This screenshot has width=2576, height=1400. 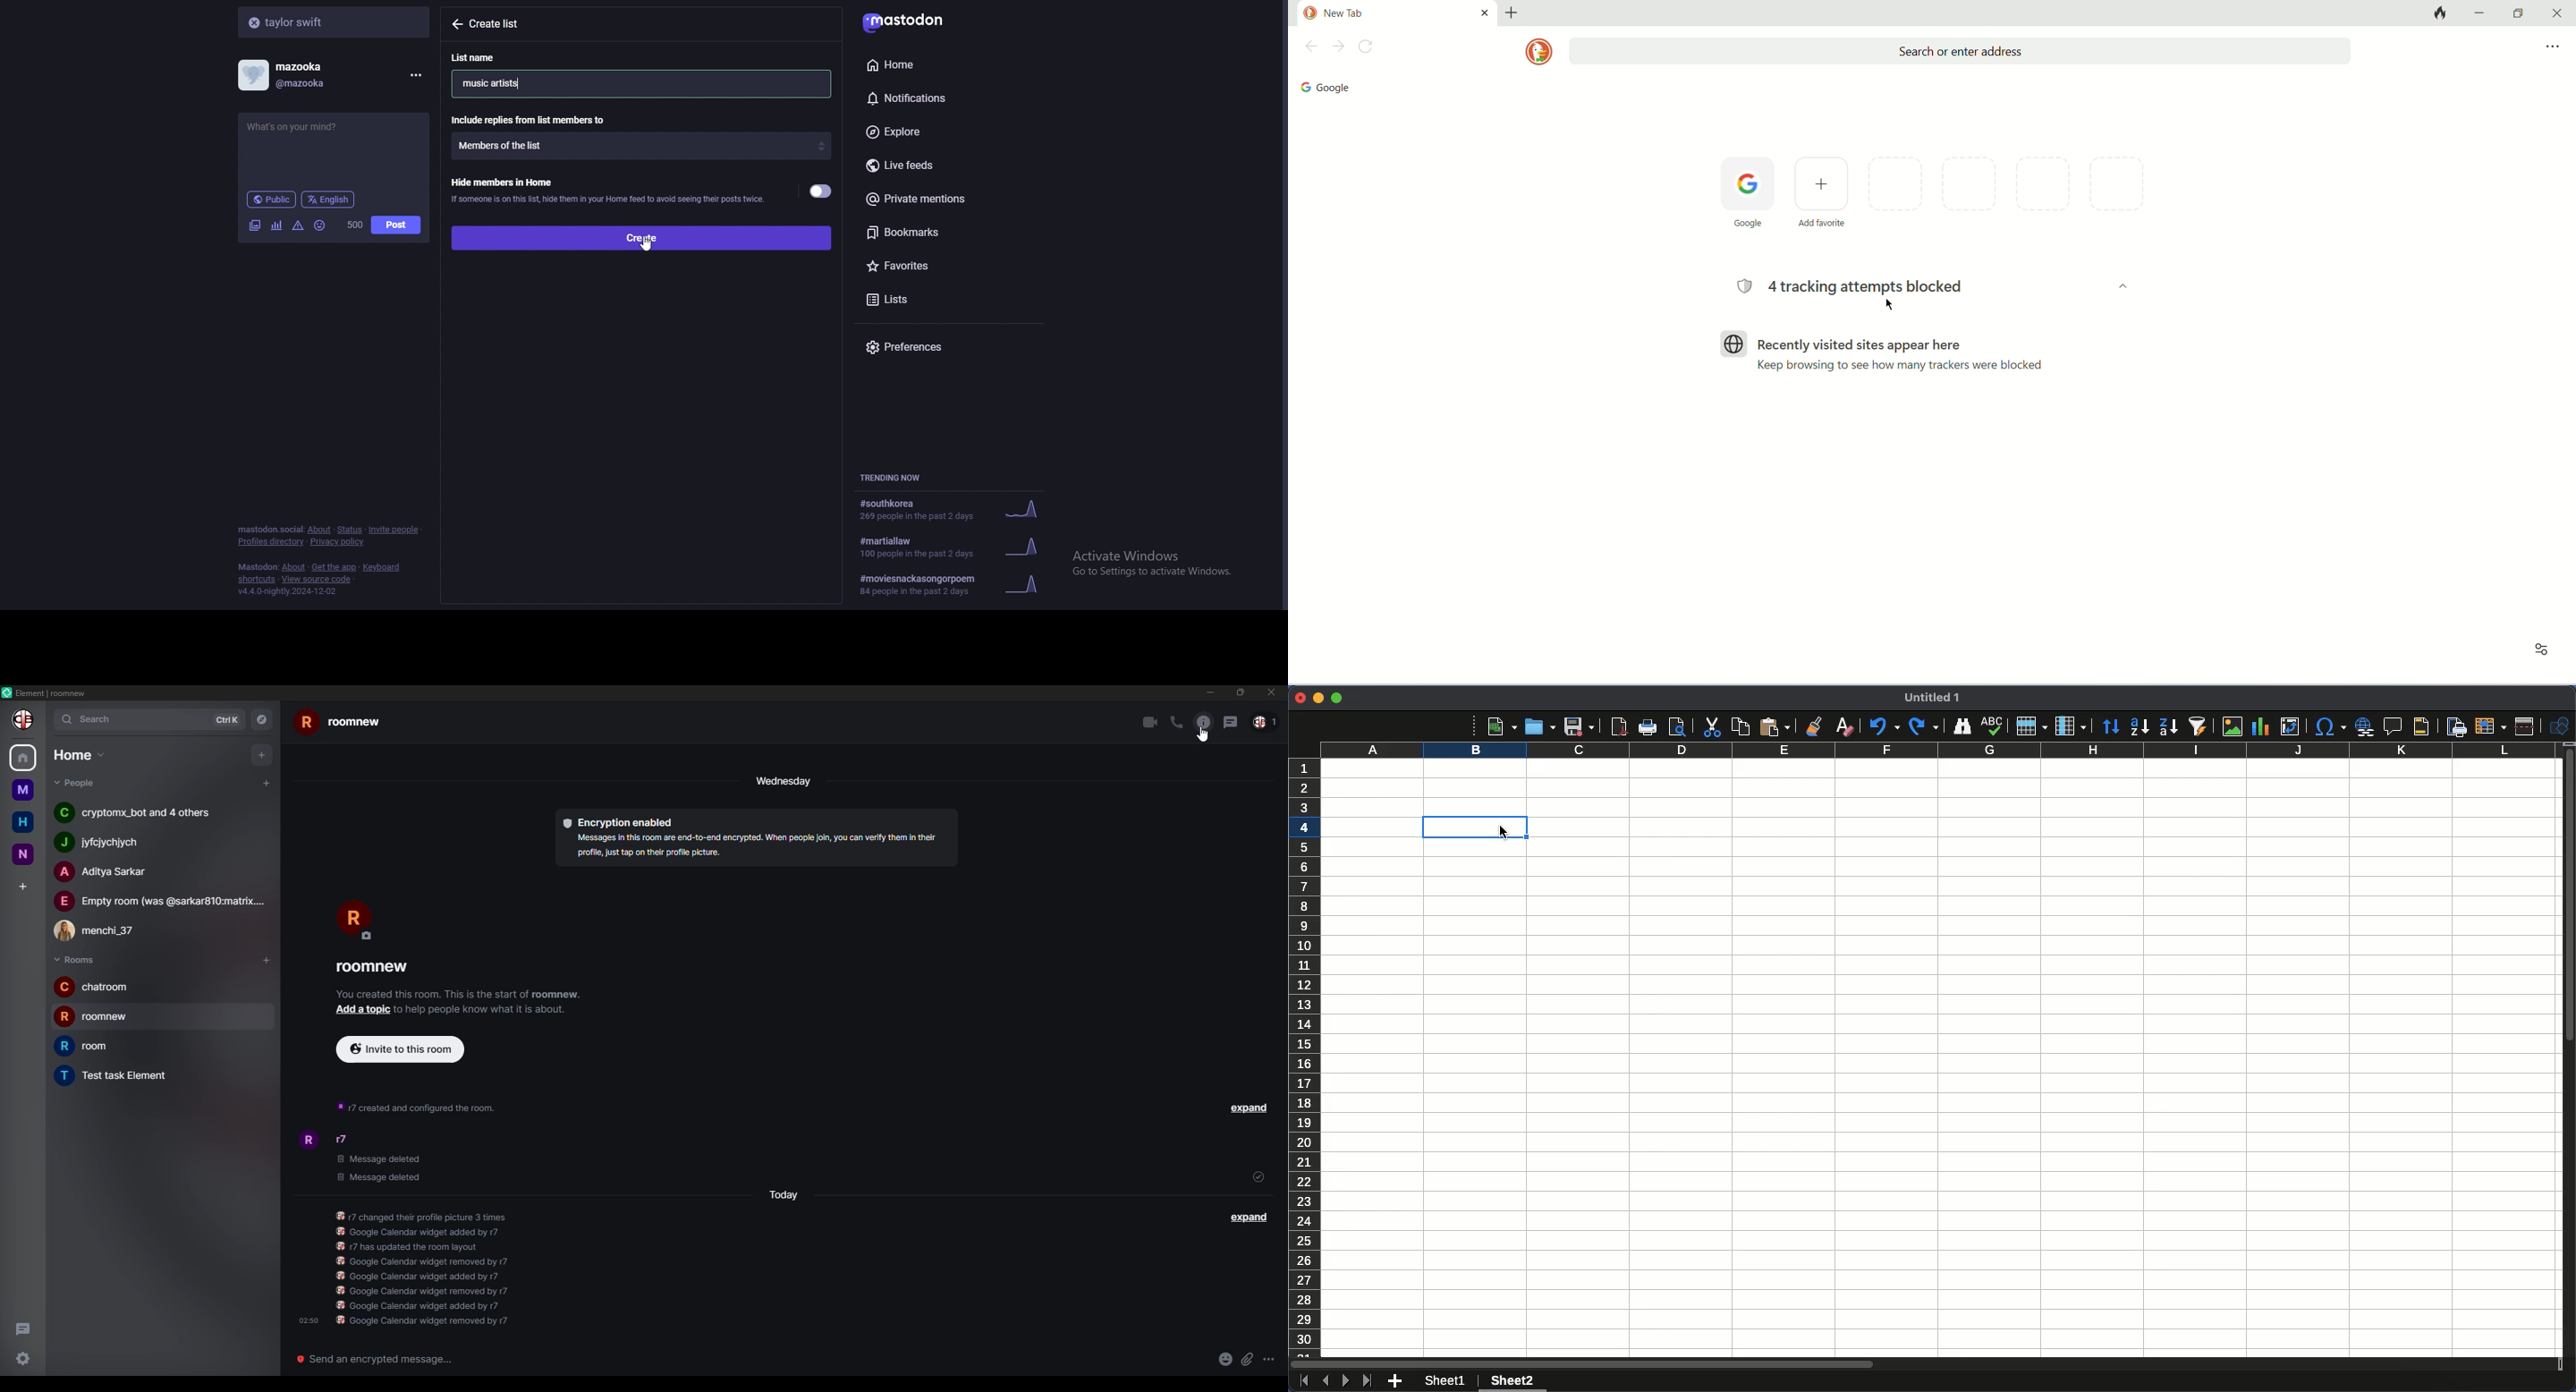 What do you see at coordinates (24, 822) in the screenshot?
I see `home` at bounding box center [24, 822].